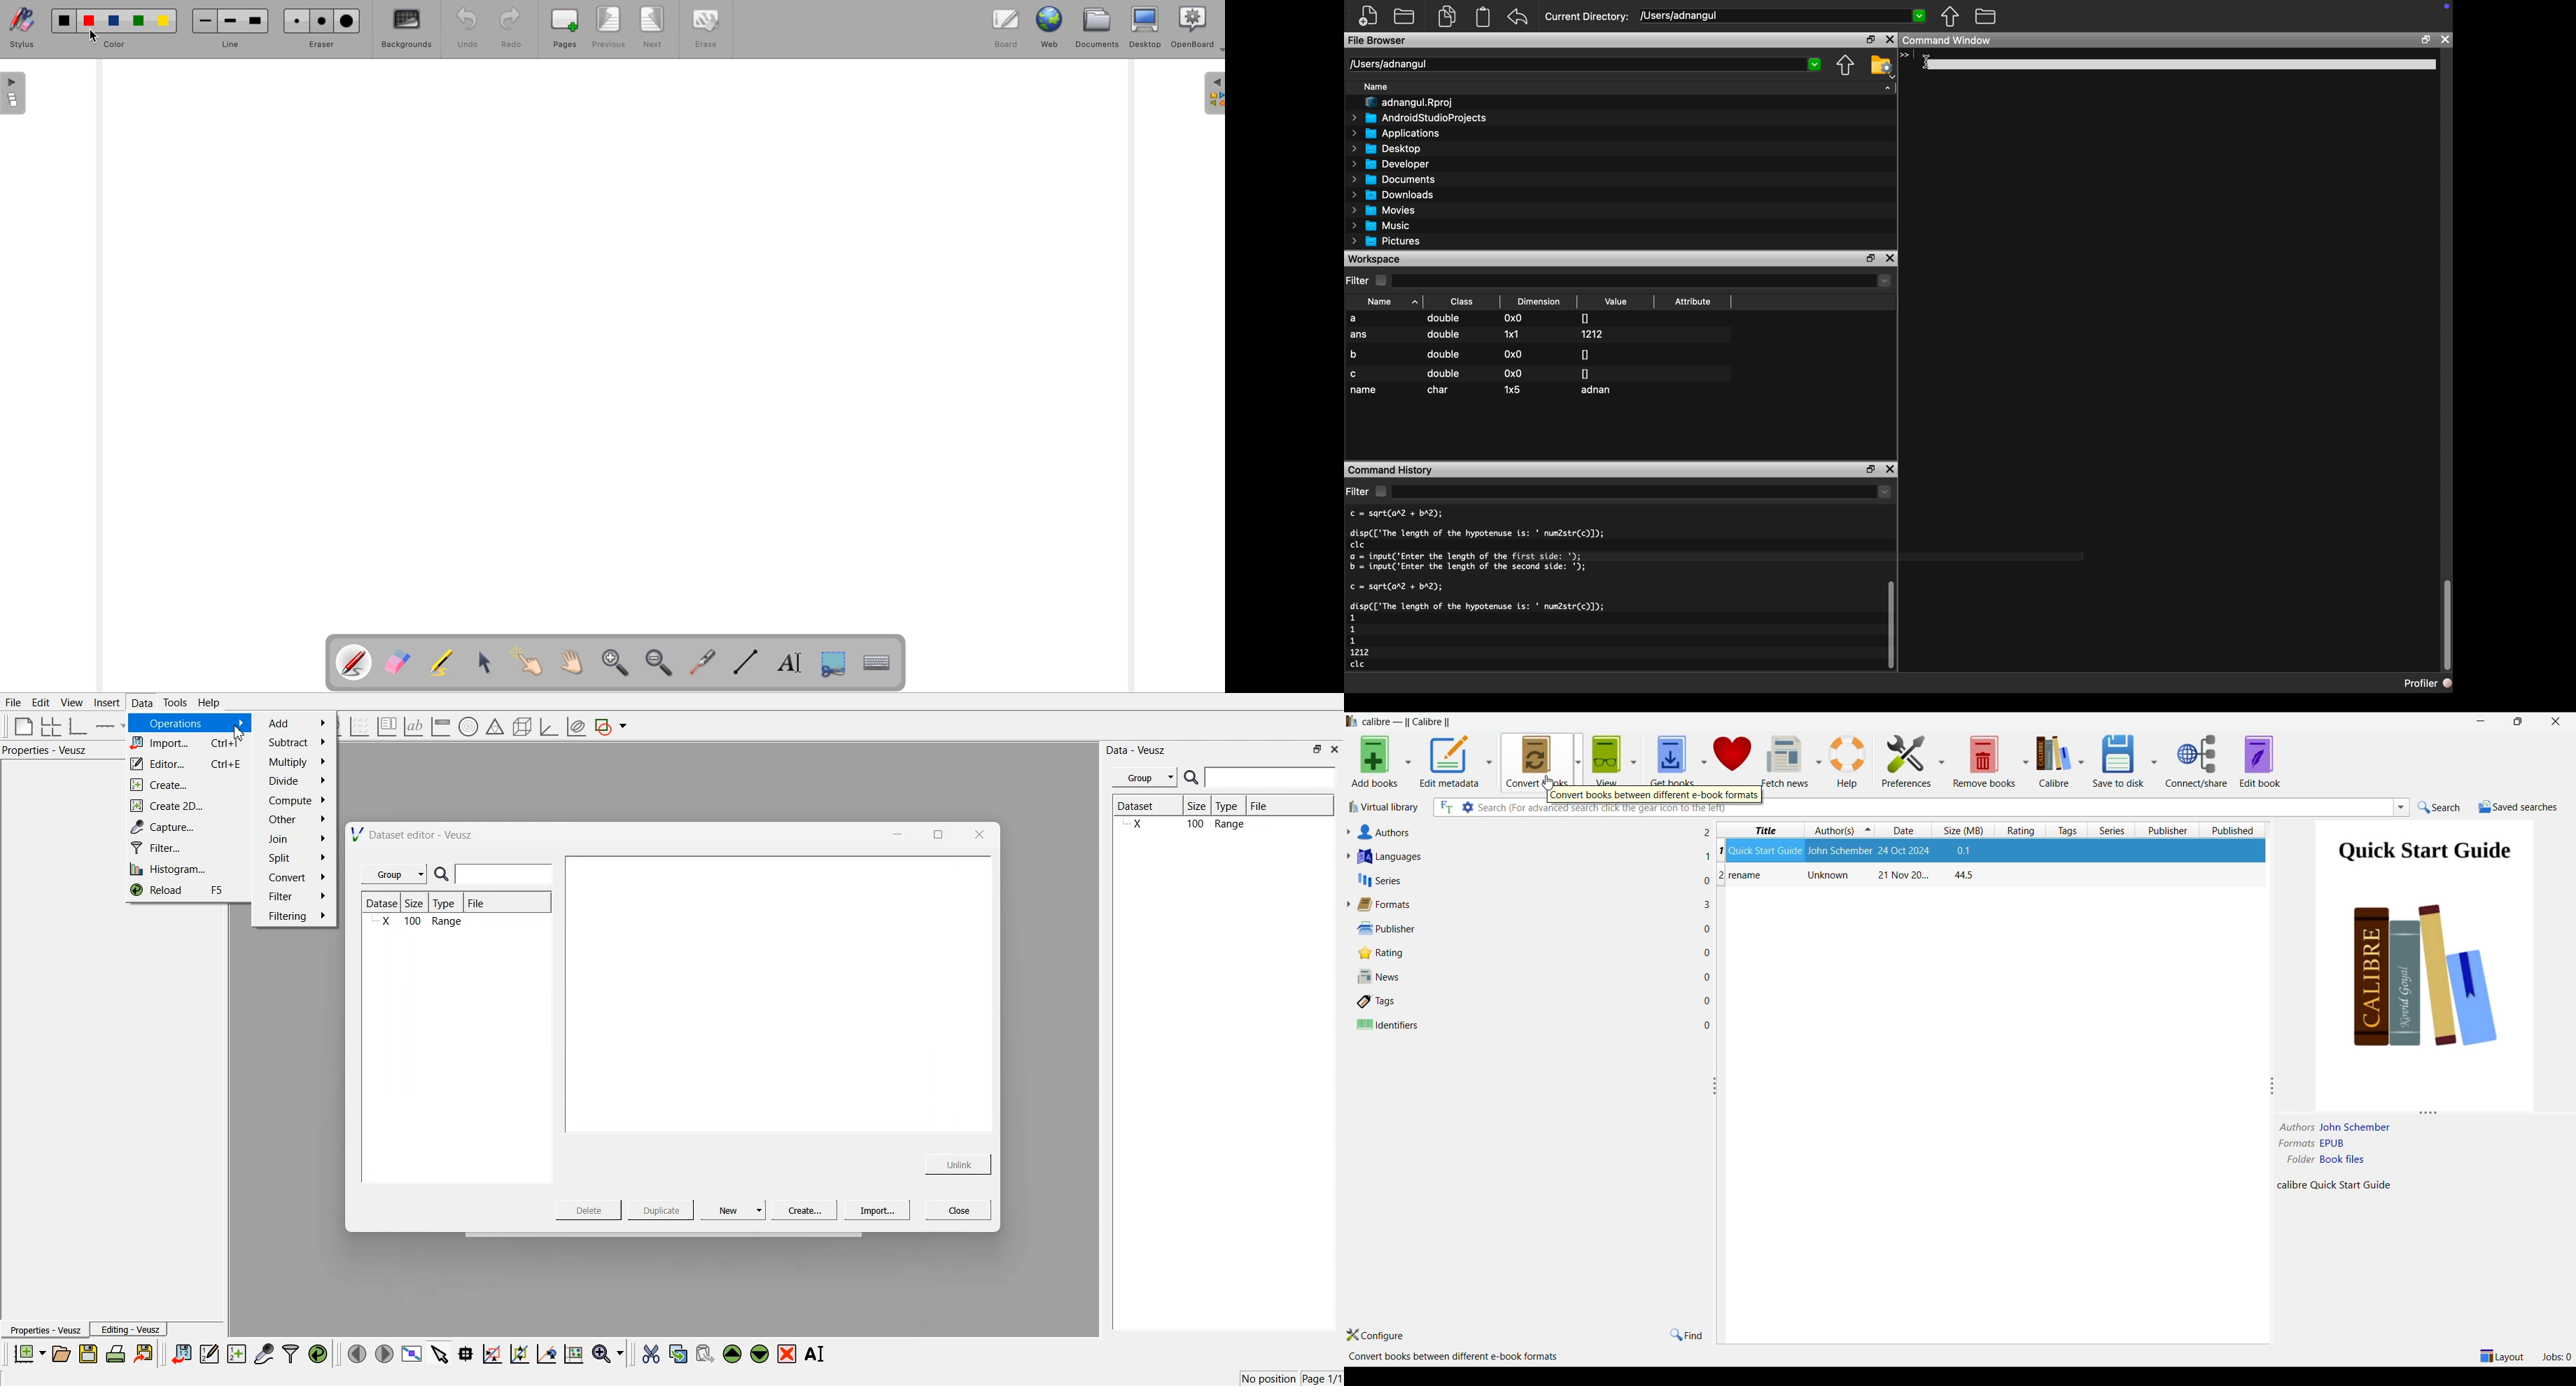 The image size is (2576, 1400). What do you see at coordinates (1376, 259) in the screenshot?
I see `Workspace` at bounding box center [1376, 259].